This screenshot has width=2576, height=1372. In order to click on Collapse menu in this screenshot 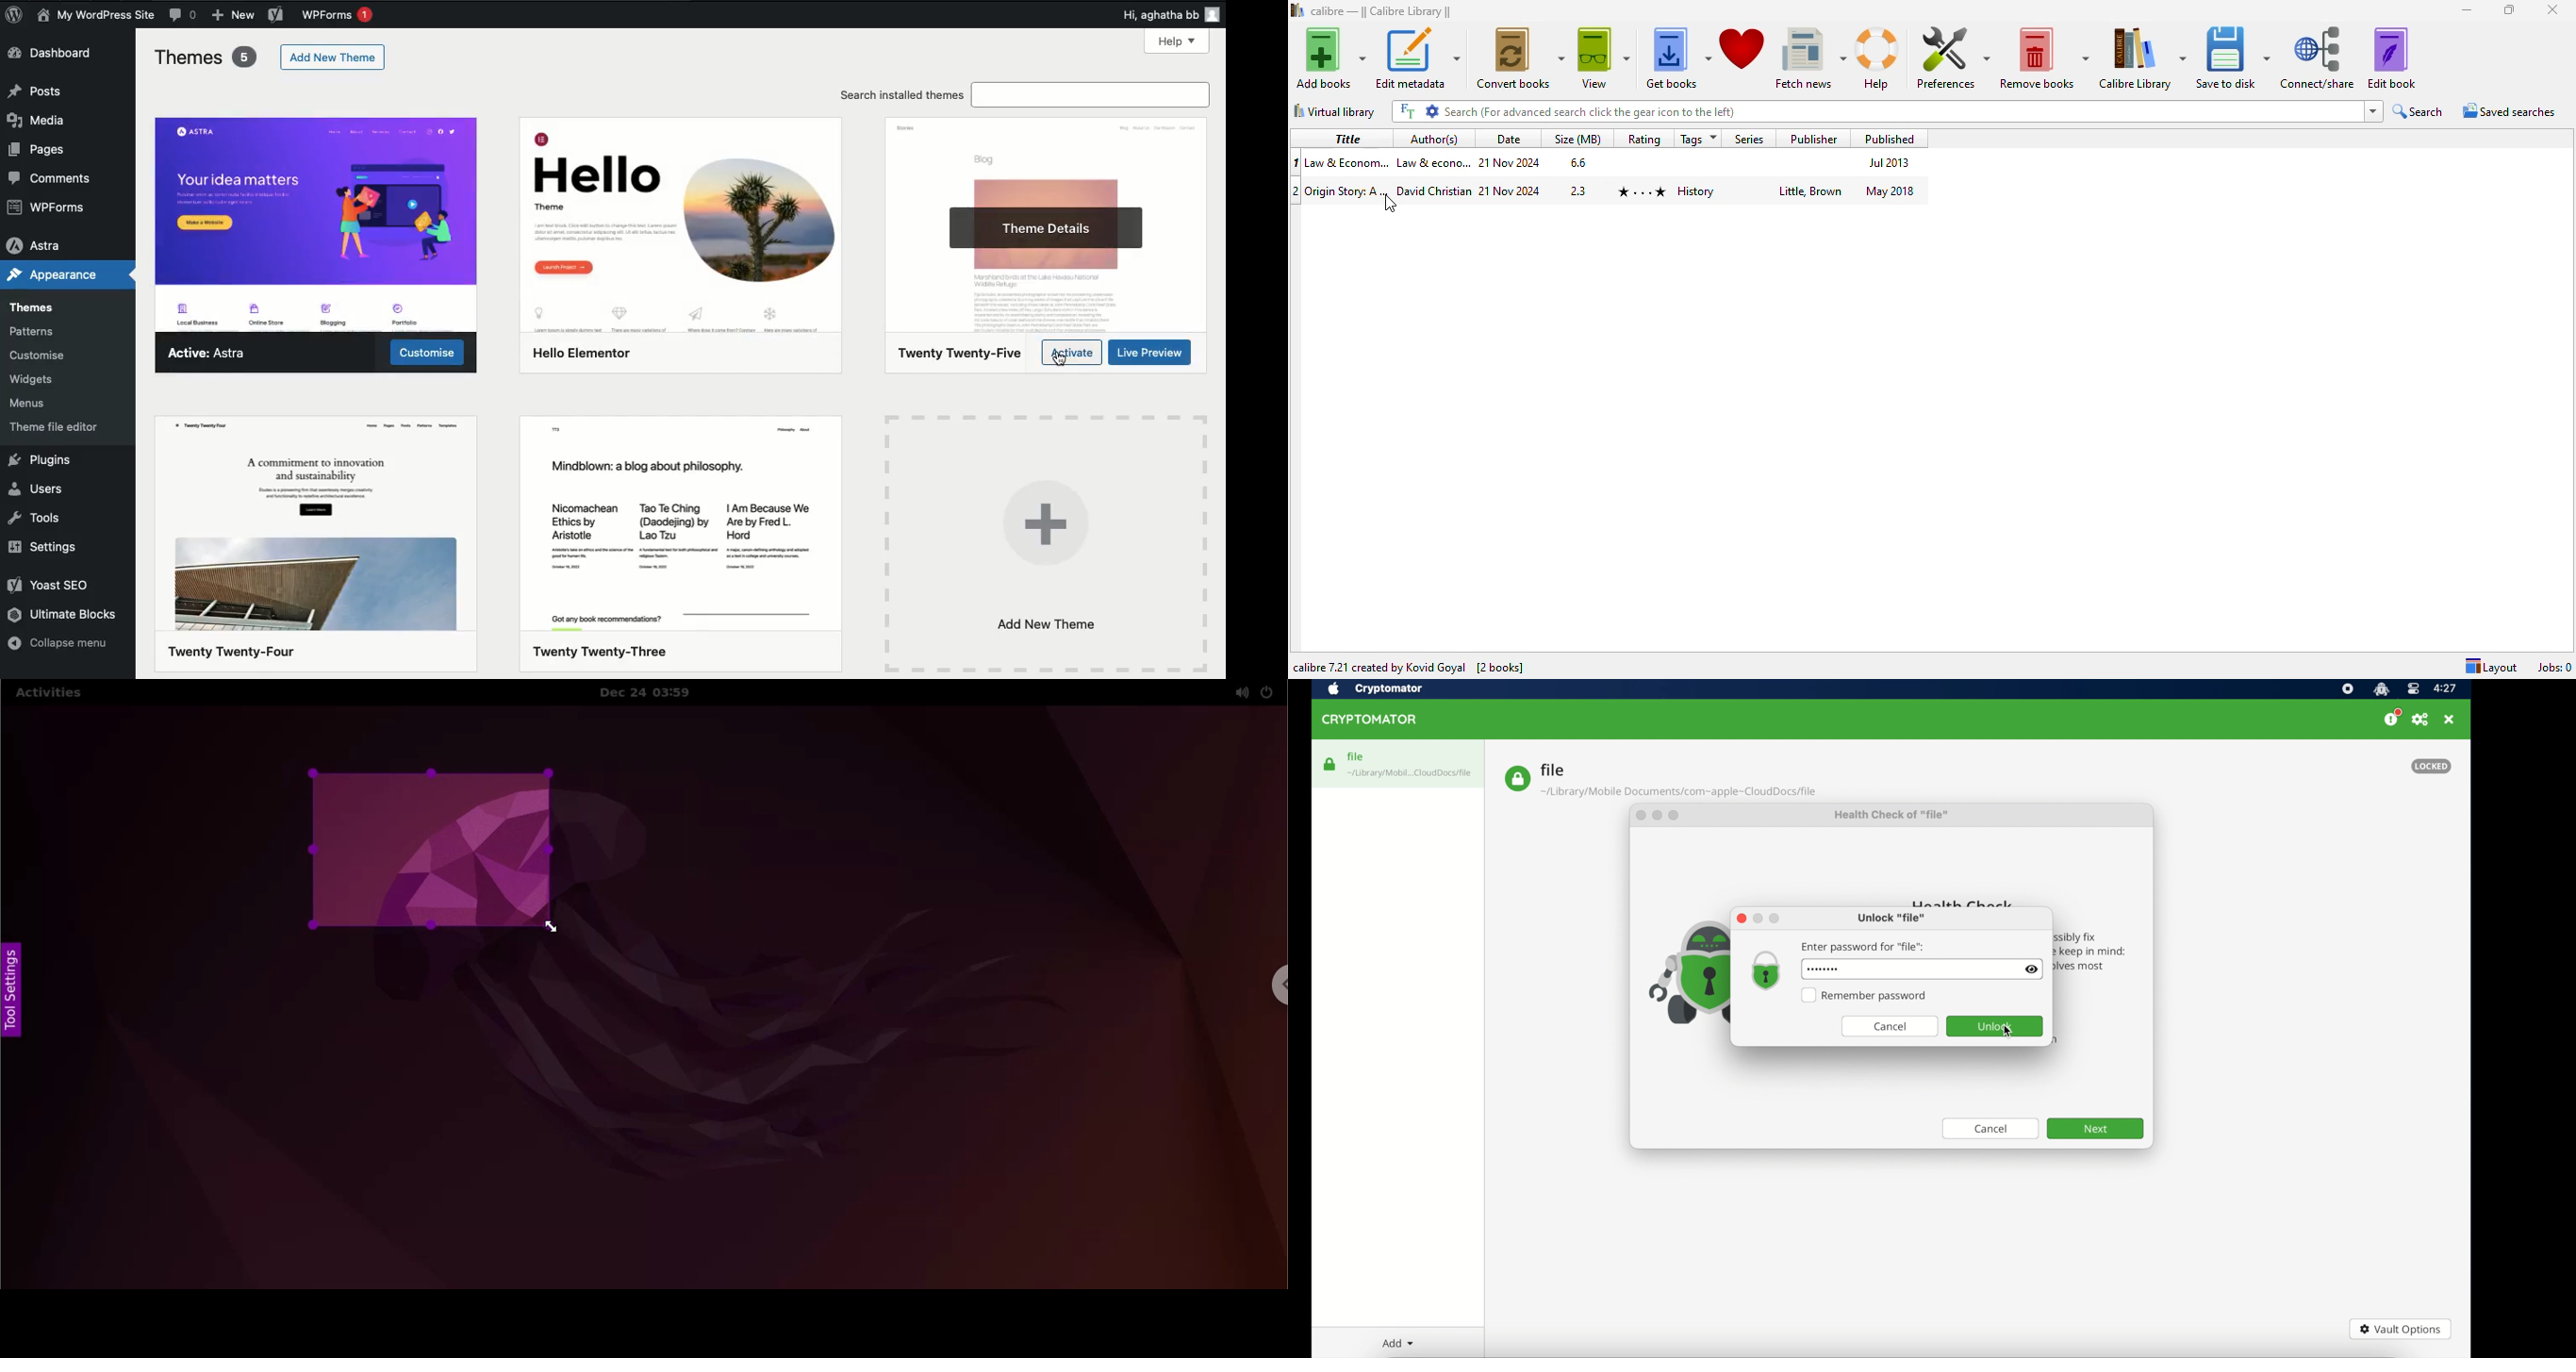, I will do `click(55, 643)`.